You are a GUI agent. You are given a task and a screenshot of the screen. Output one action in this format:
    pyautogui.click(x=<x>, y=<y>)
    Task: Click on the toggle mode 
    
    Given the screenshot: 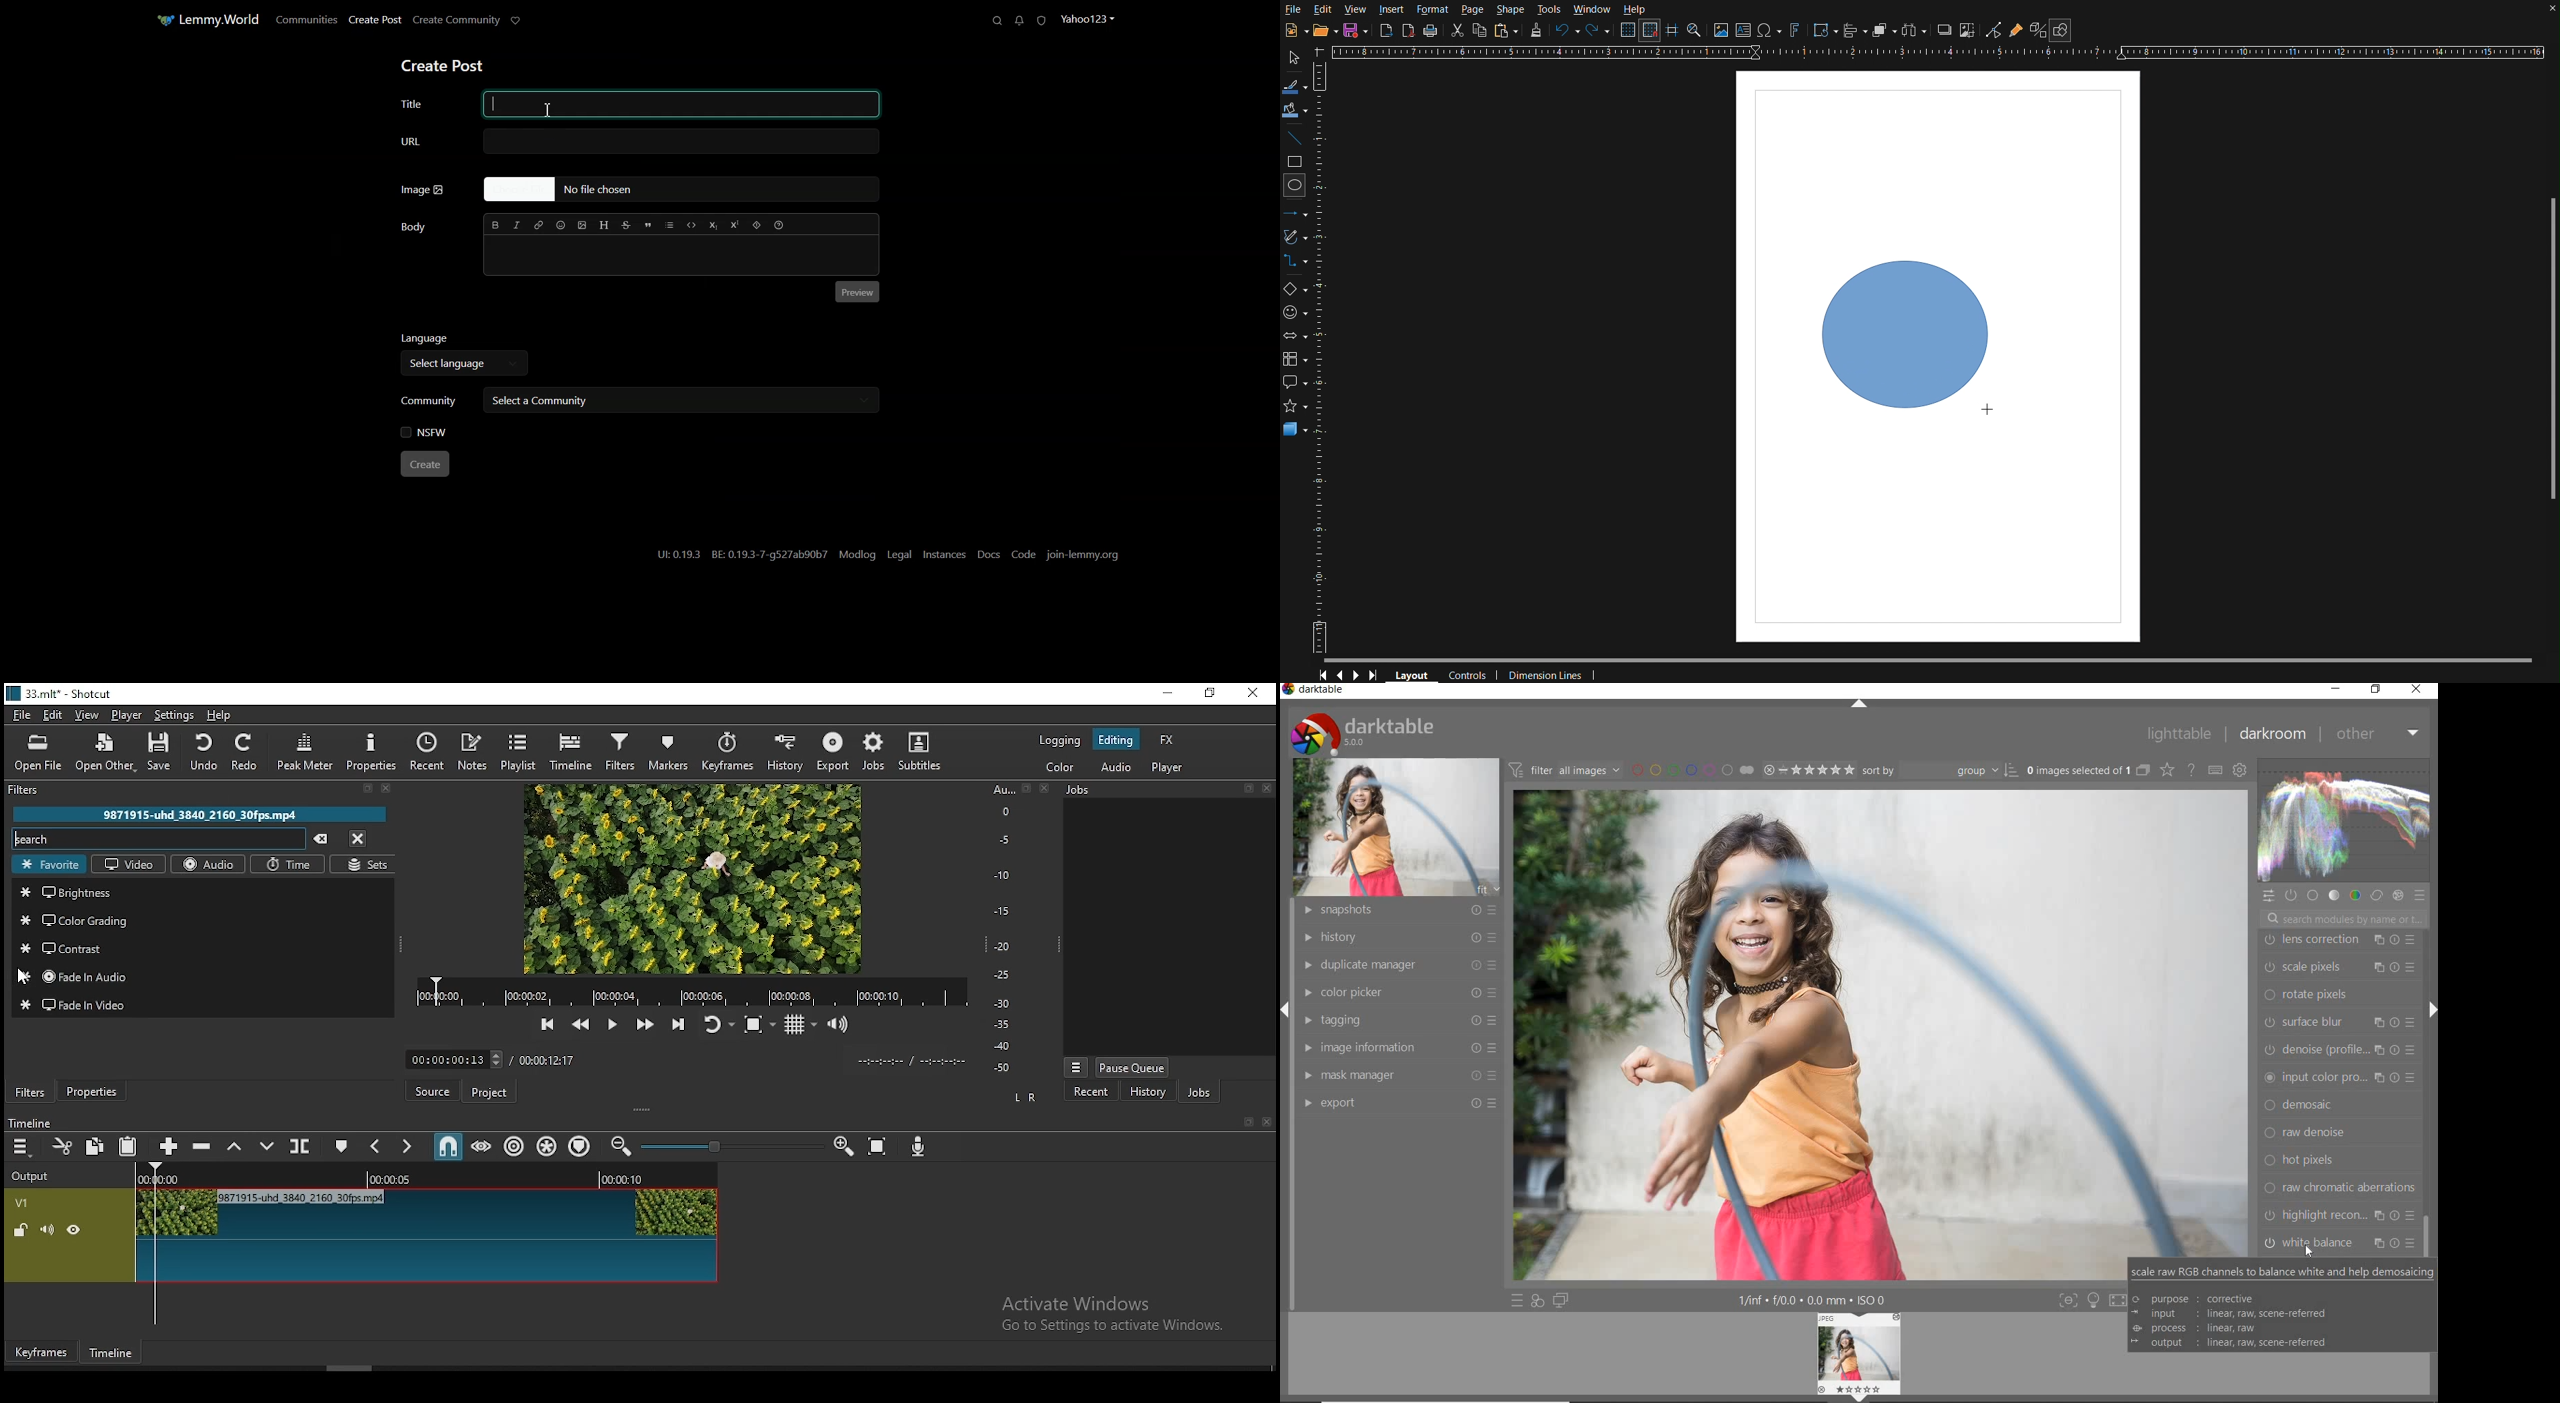 What is the action you would take?
    pyautogui.click(x=2121, y=1300)
    